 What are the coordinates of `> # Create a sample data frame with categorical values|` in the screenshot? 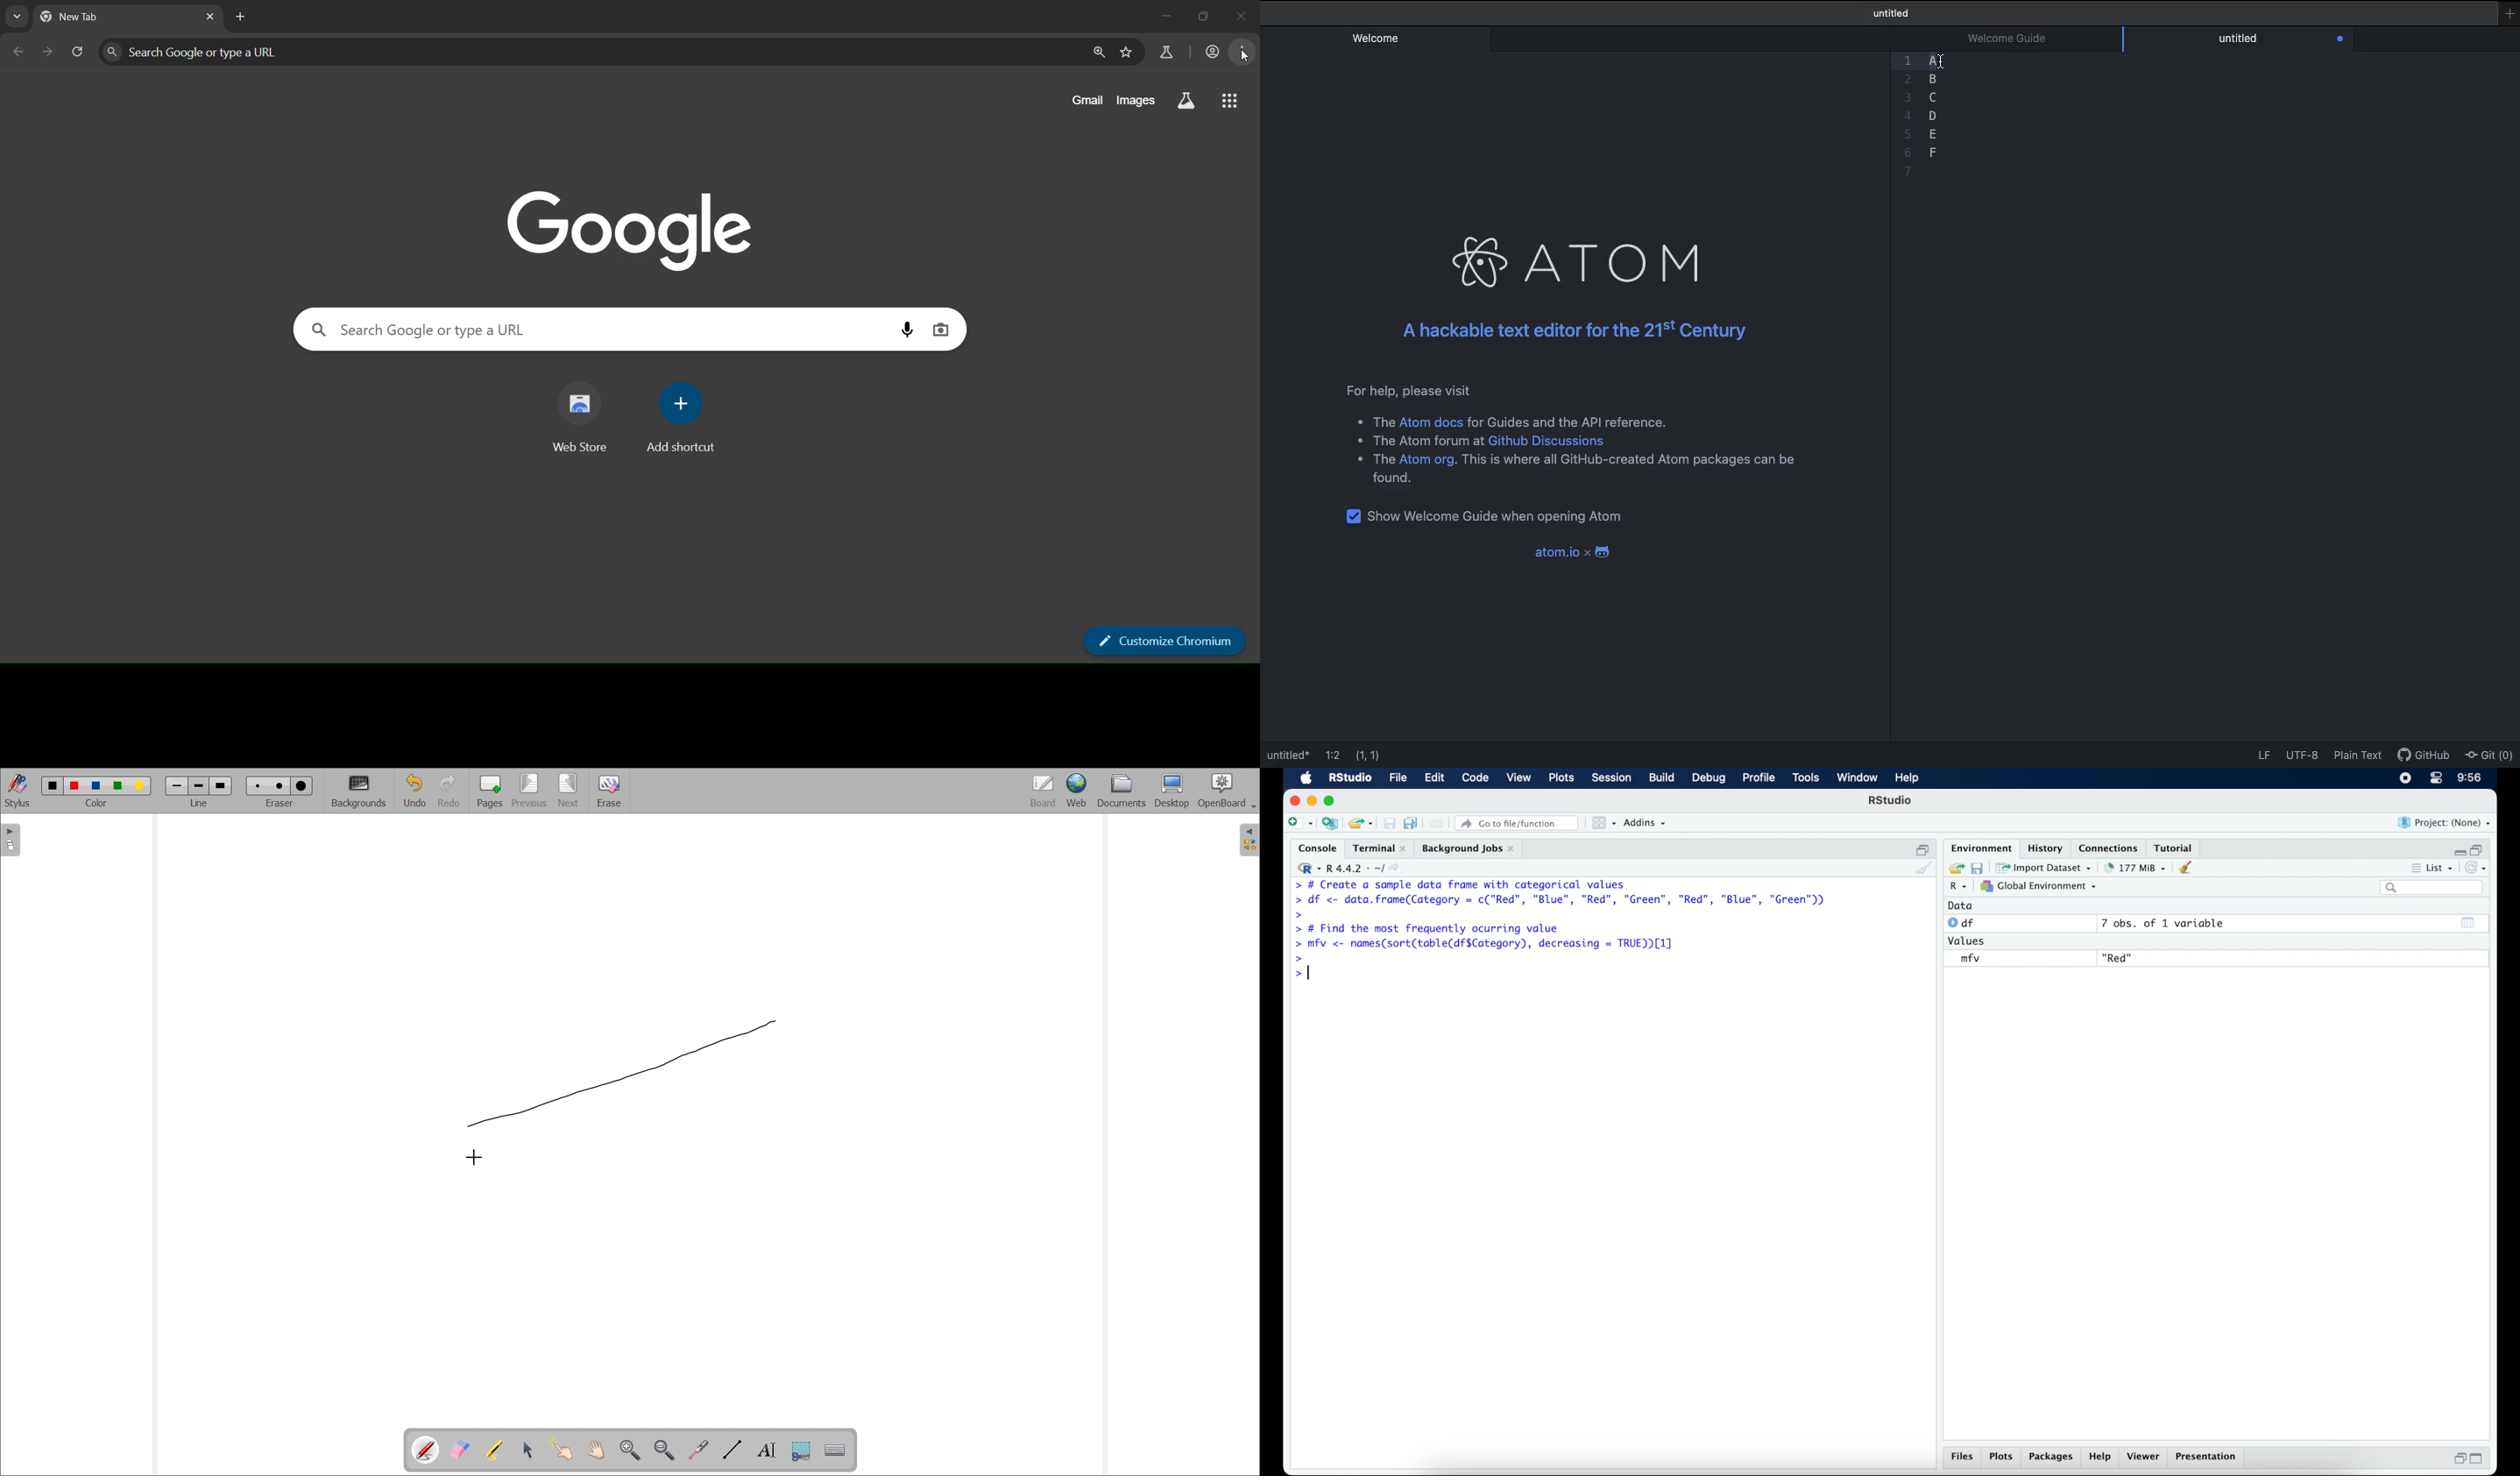 It's located at (1478, 884).